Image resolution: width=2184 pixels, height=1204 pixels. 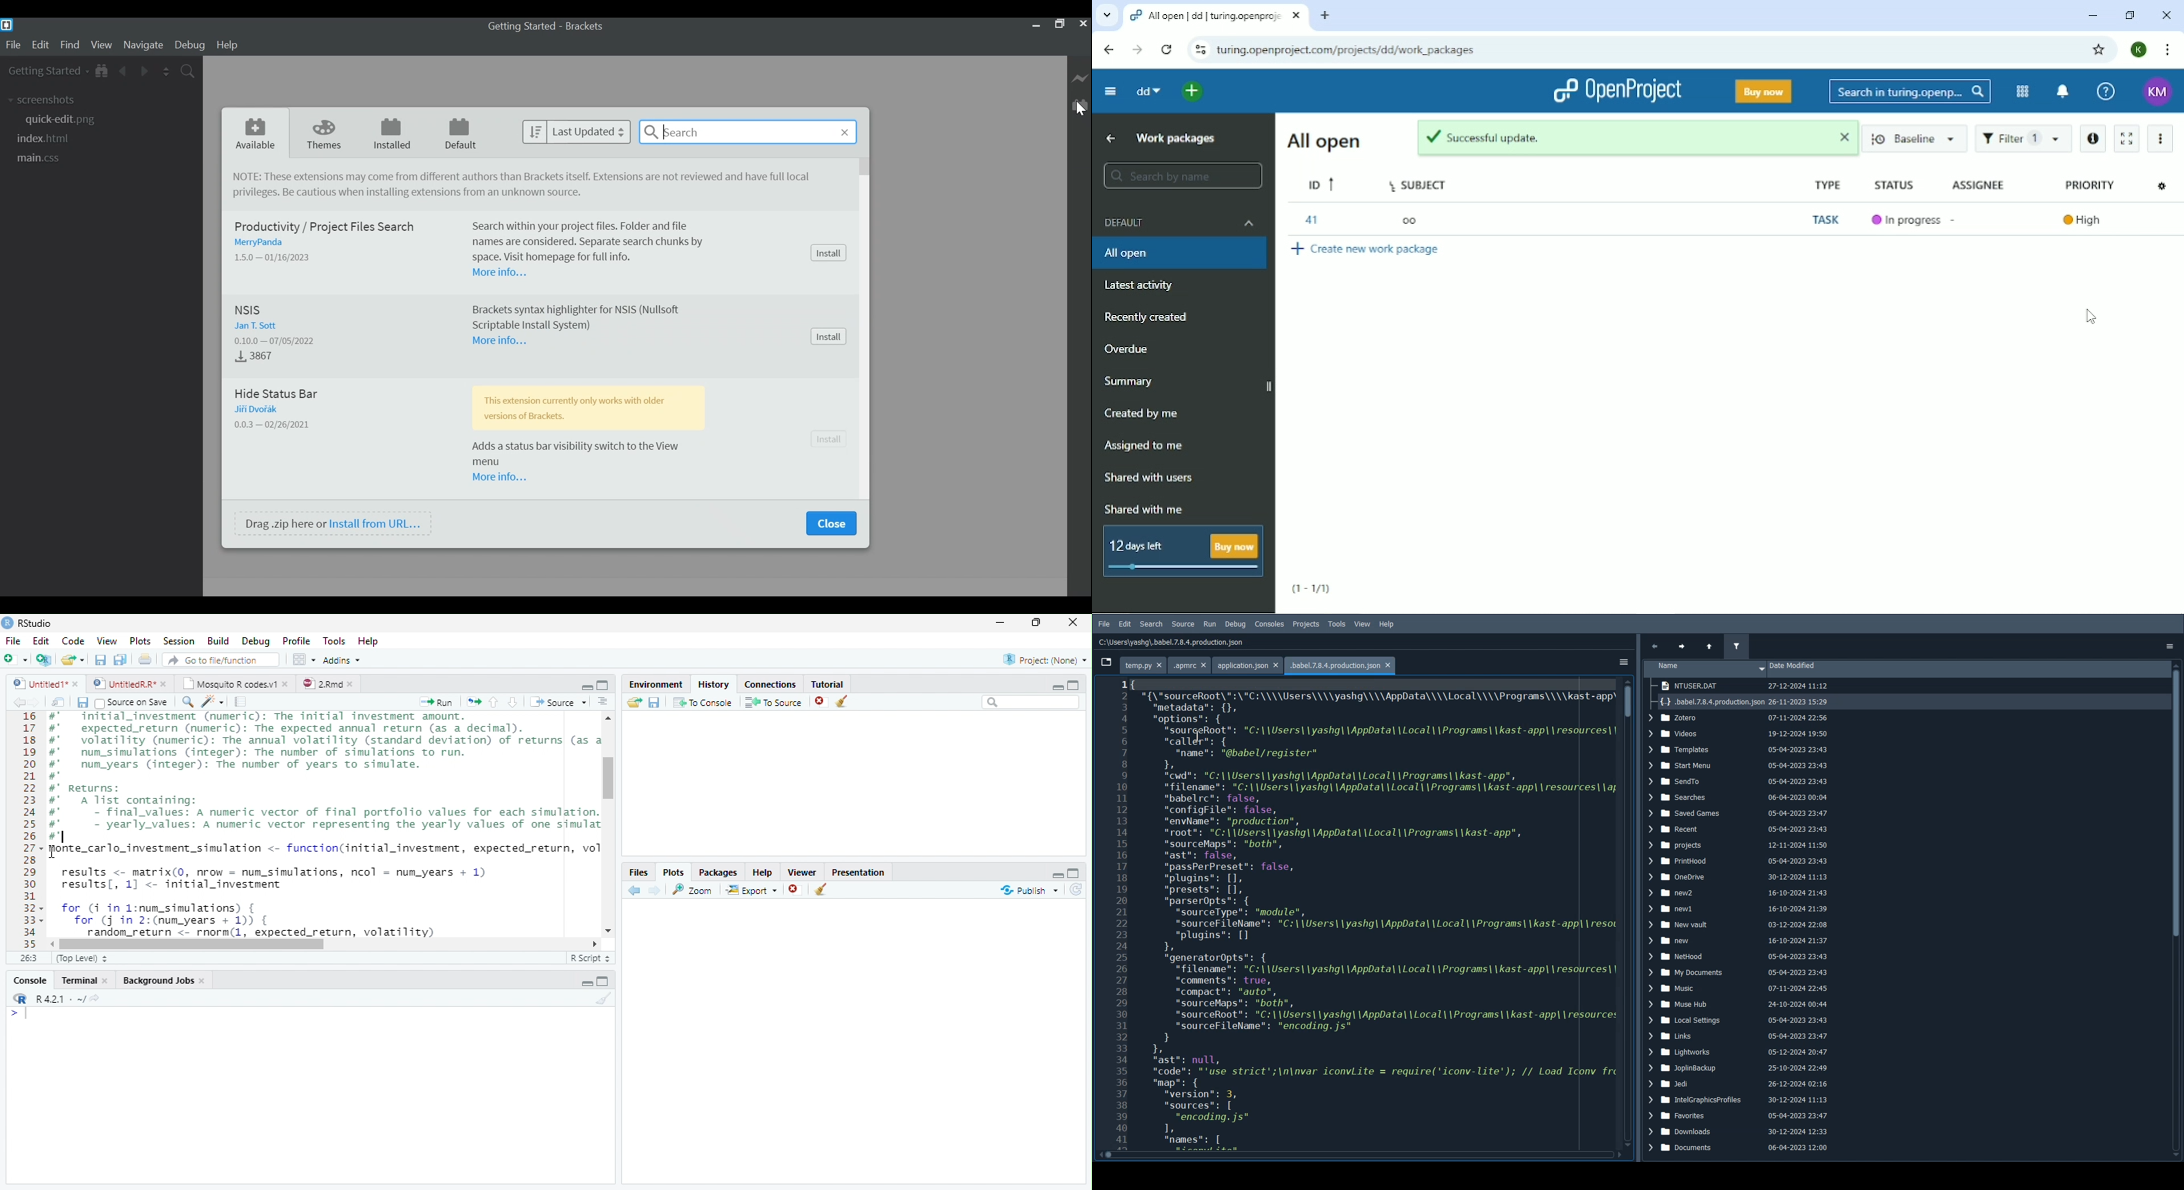 I want to click on Installed, so click(x=390, y=133).